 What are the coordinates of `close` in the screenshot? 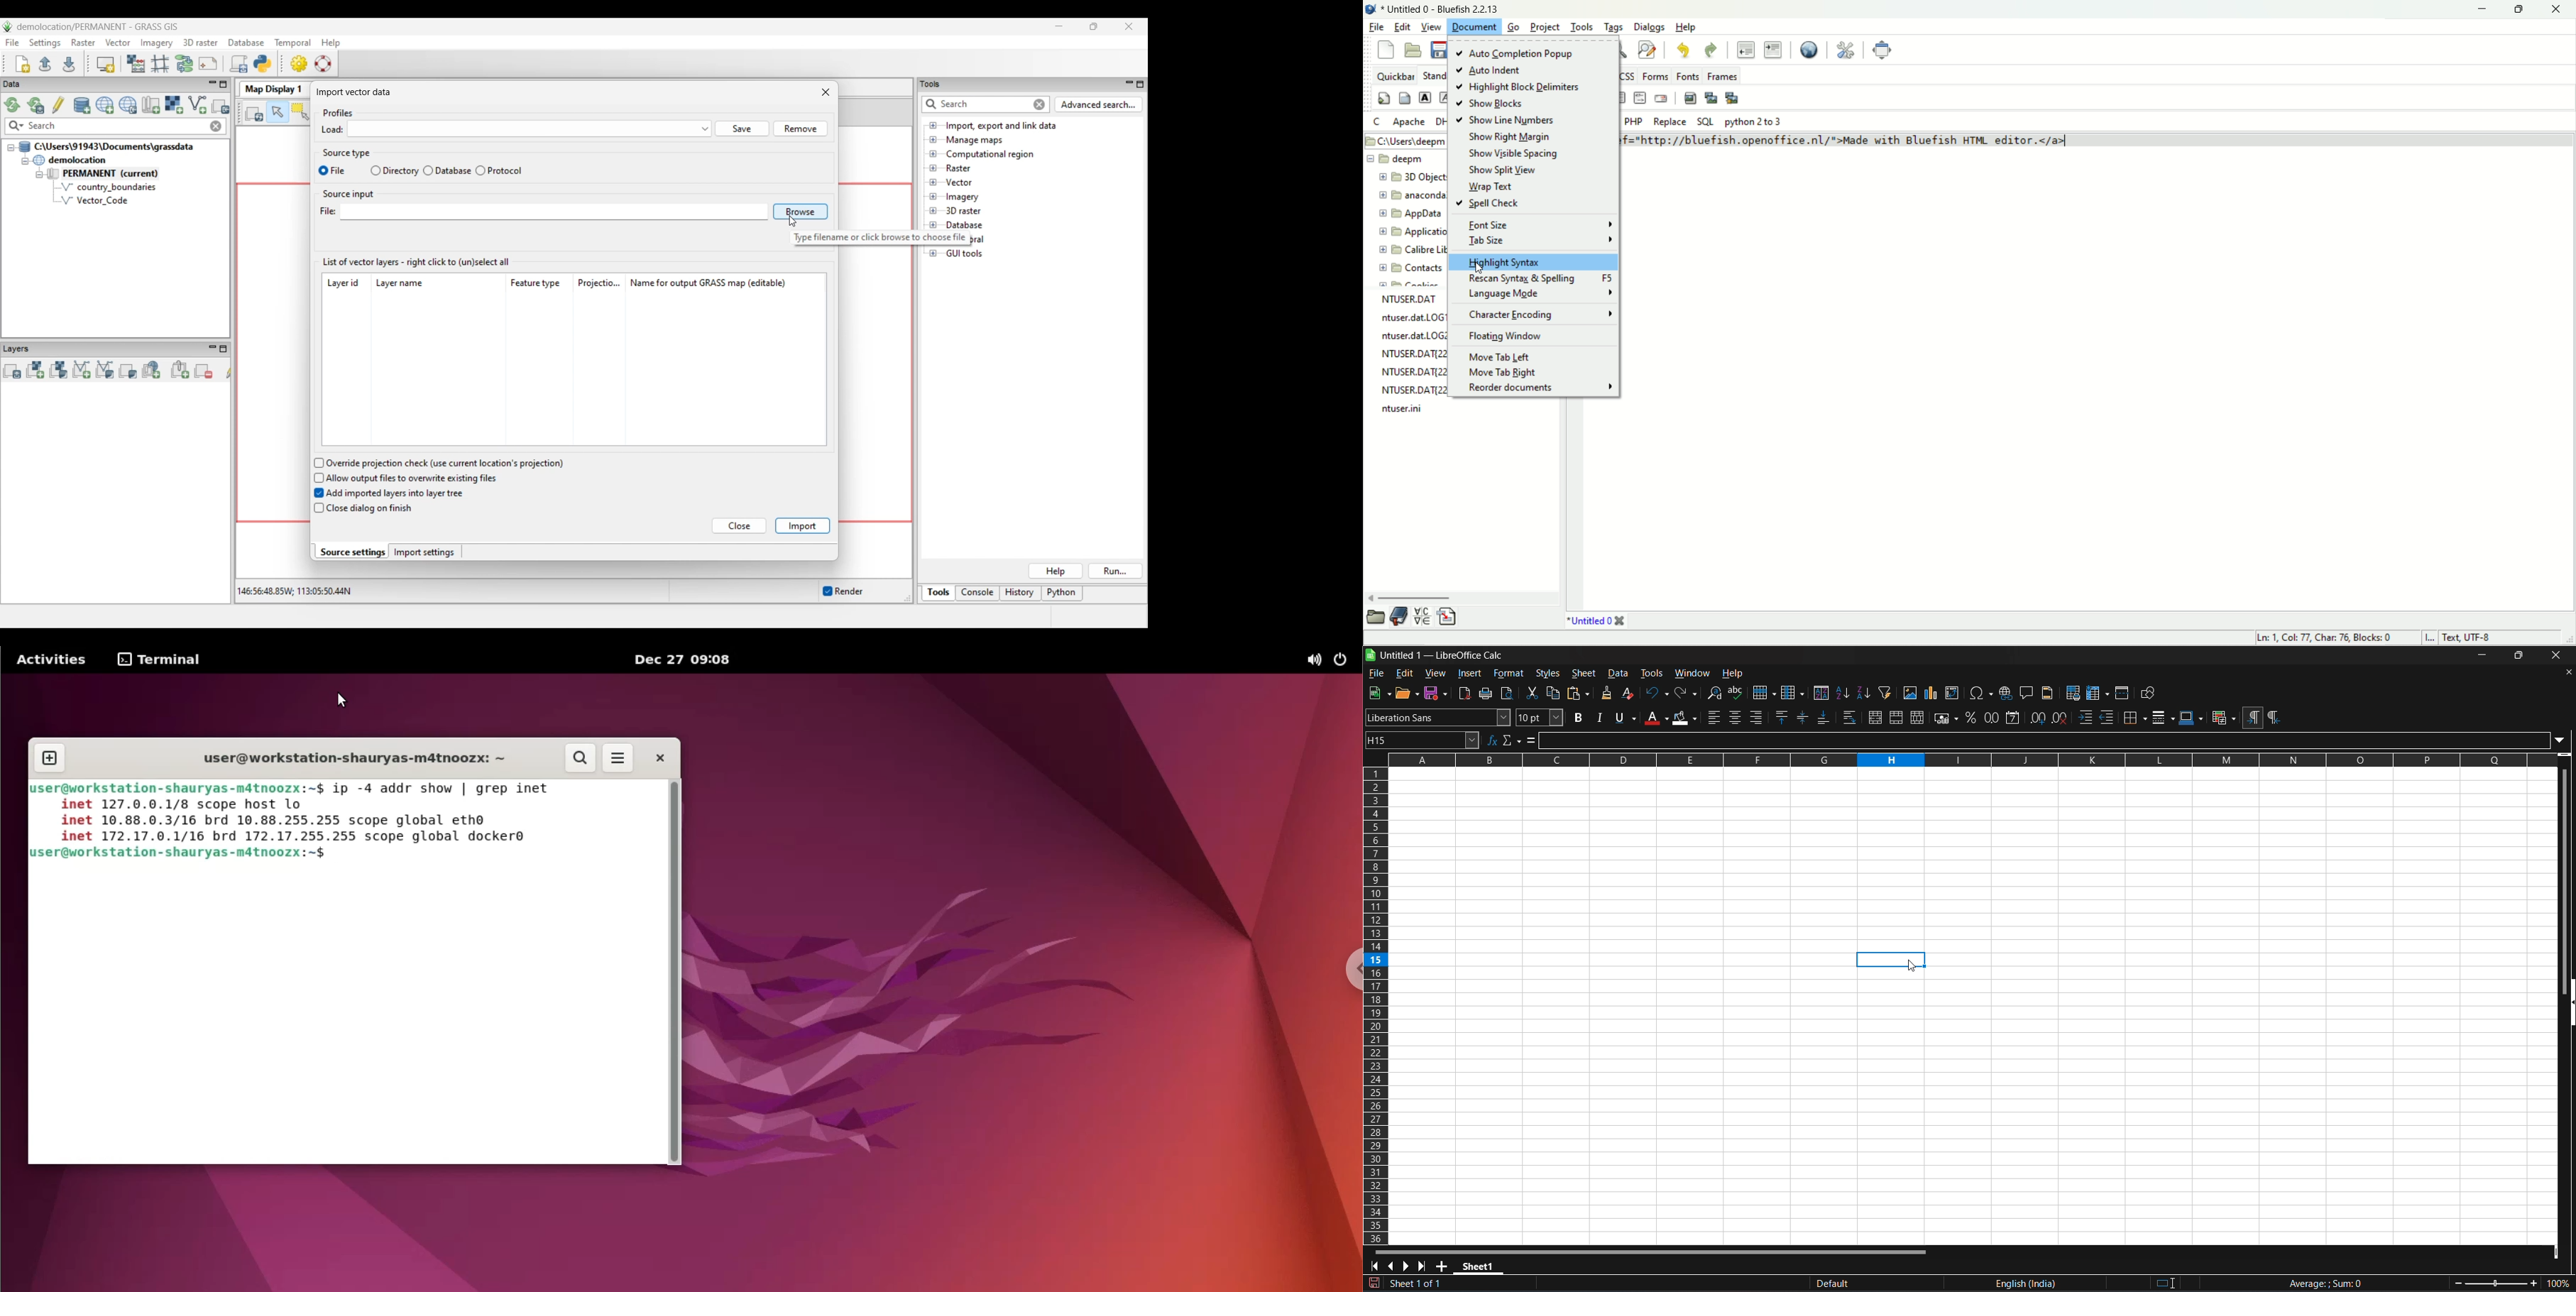 It's located at (659, 760).